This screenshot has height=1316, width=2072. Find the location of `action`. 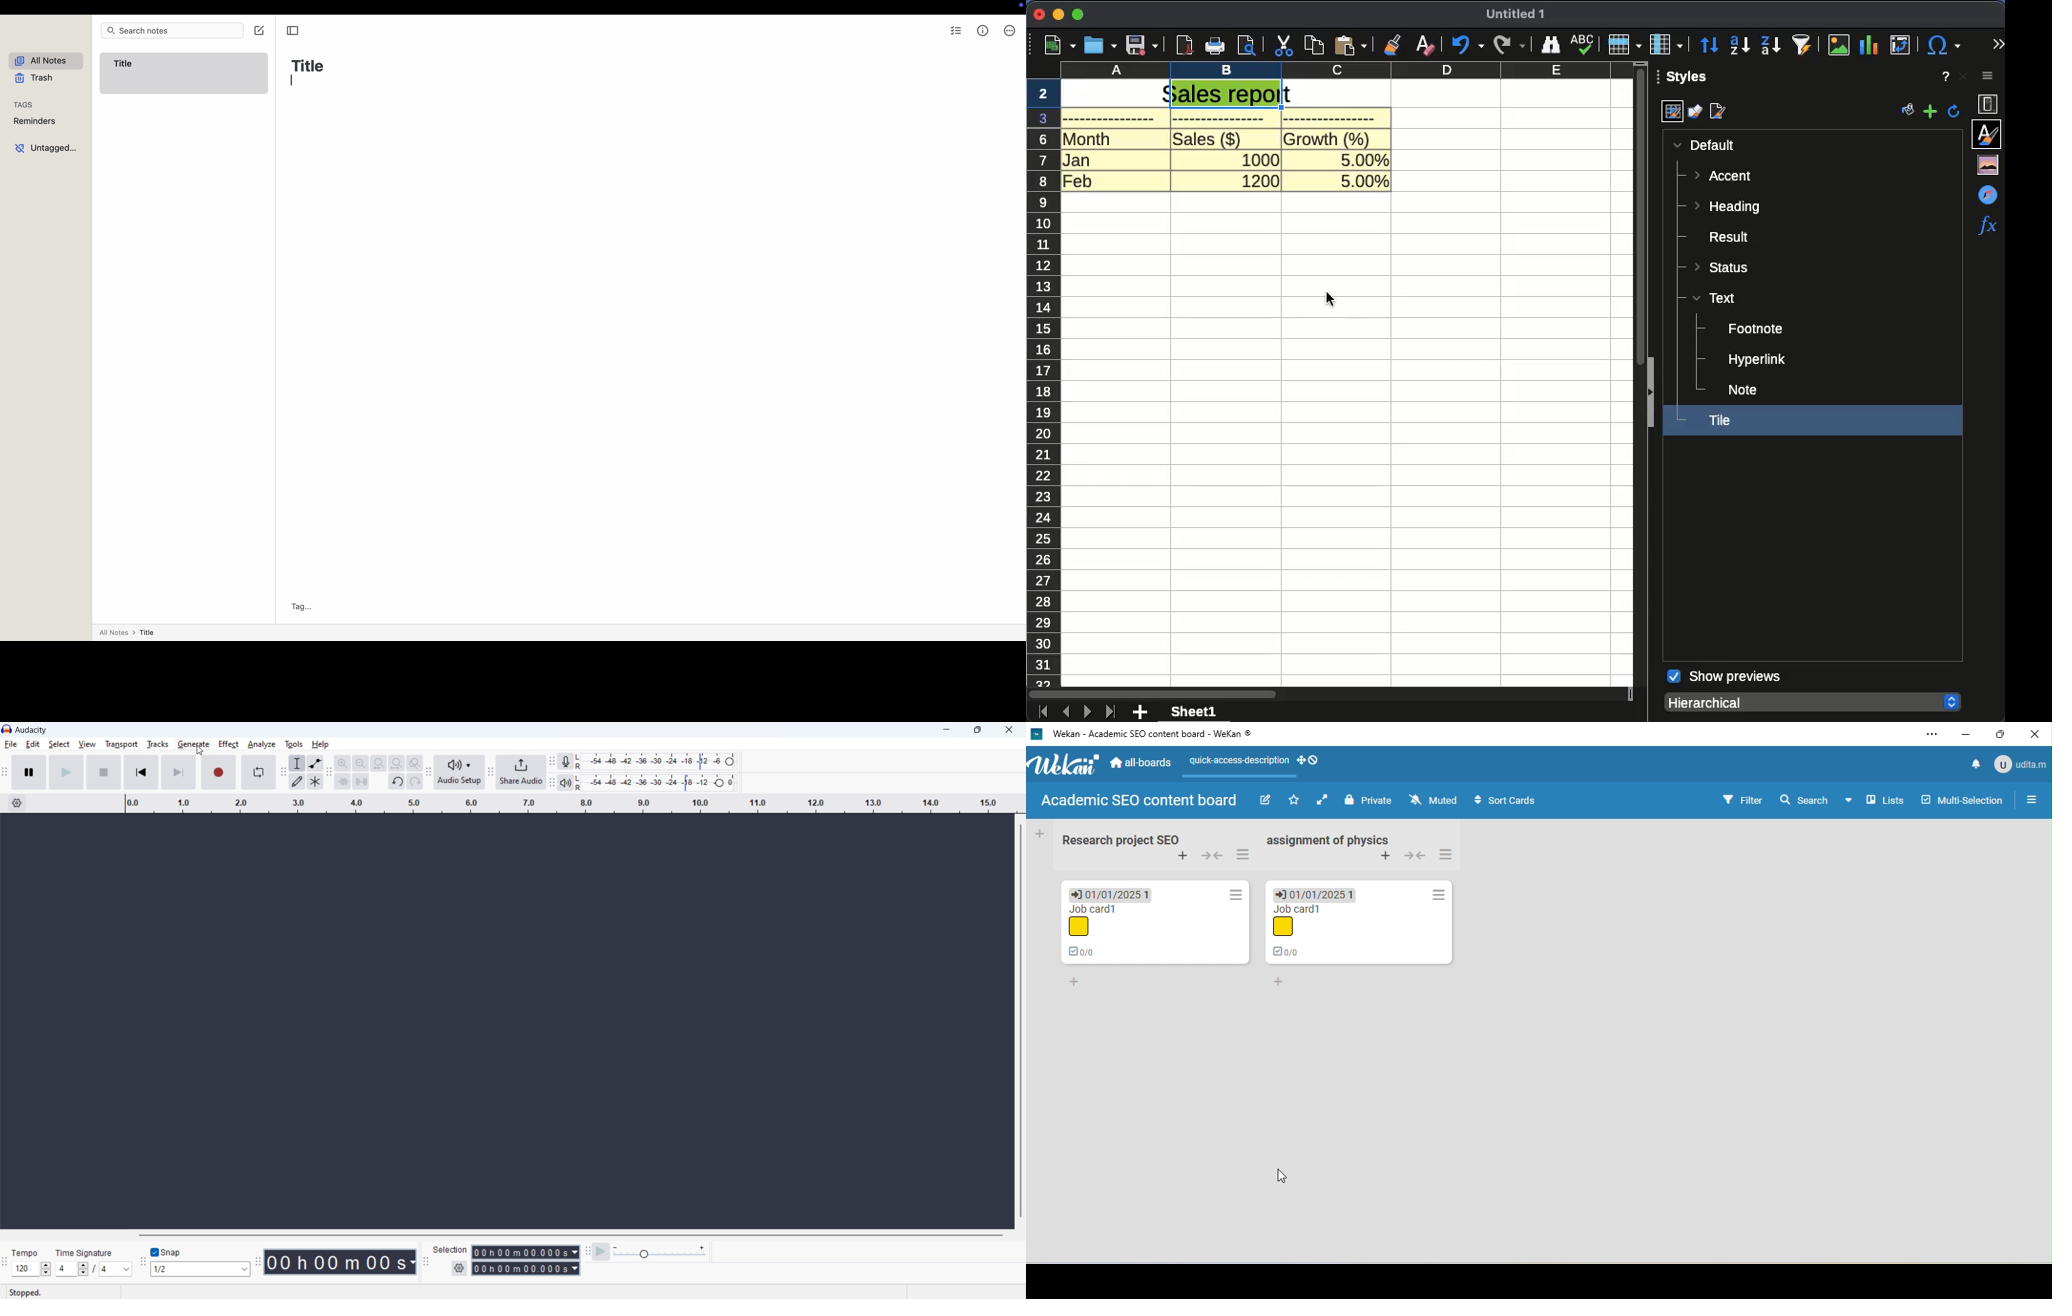

action is located at coordinates (1440, 893).